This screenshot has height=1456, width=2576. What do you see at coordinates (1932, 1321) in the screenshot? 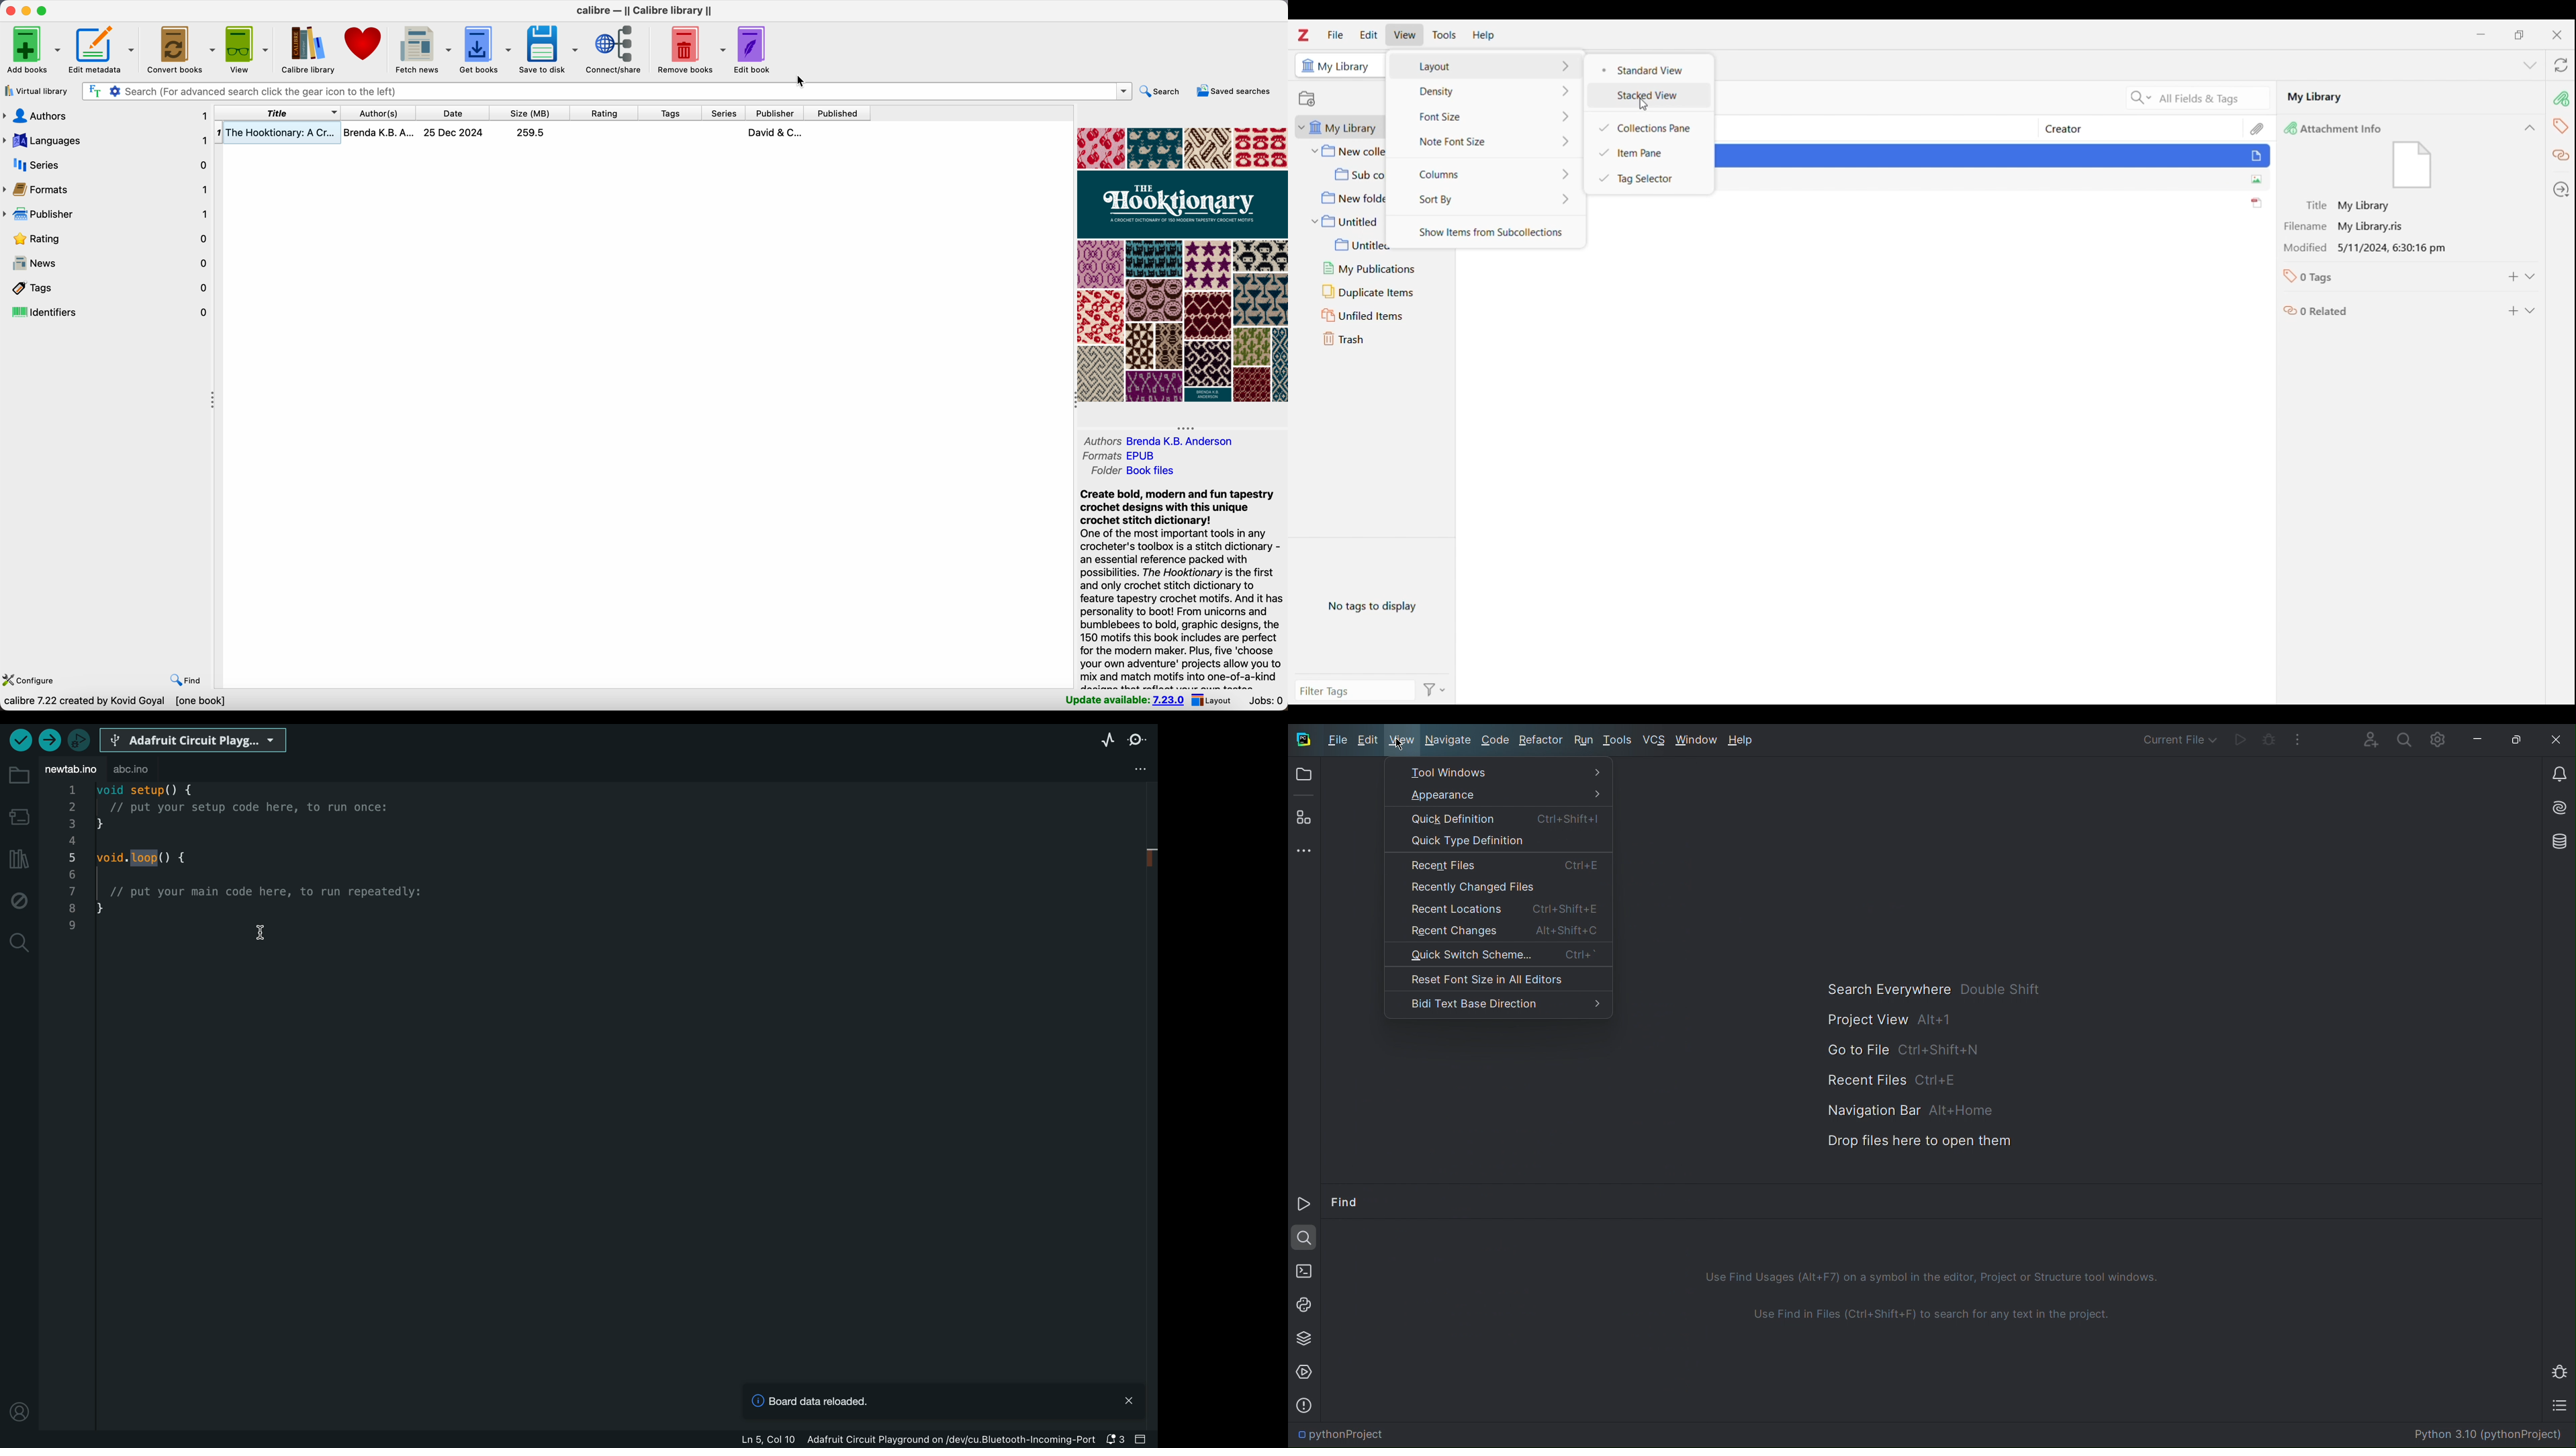
I see `Find Terminal` at bounding box center [1932, 1321].